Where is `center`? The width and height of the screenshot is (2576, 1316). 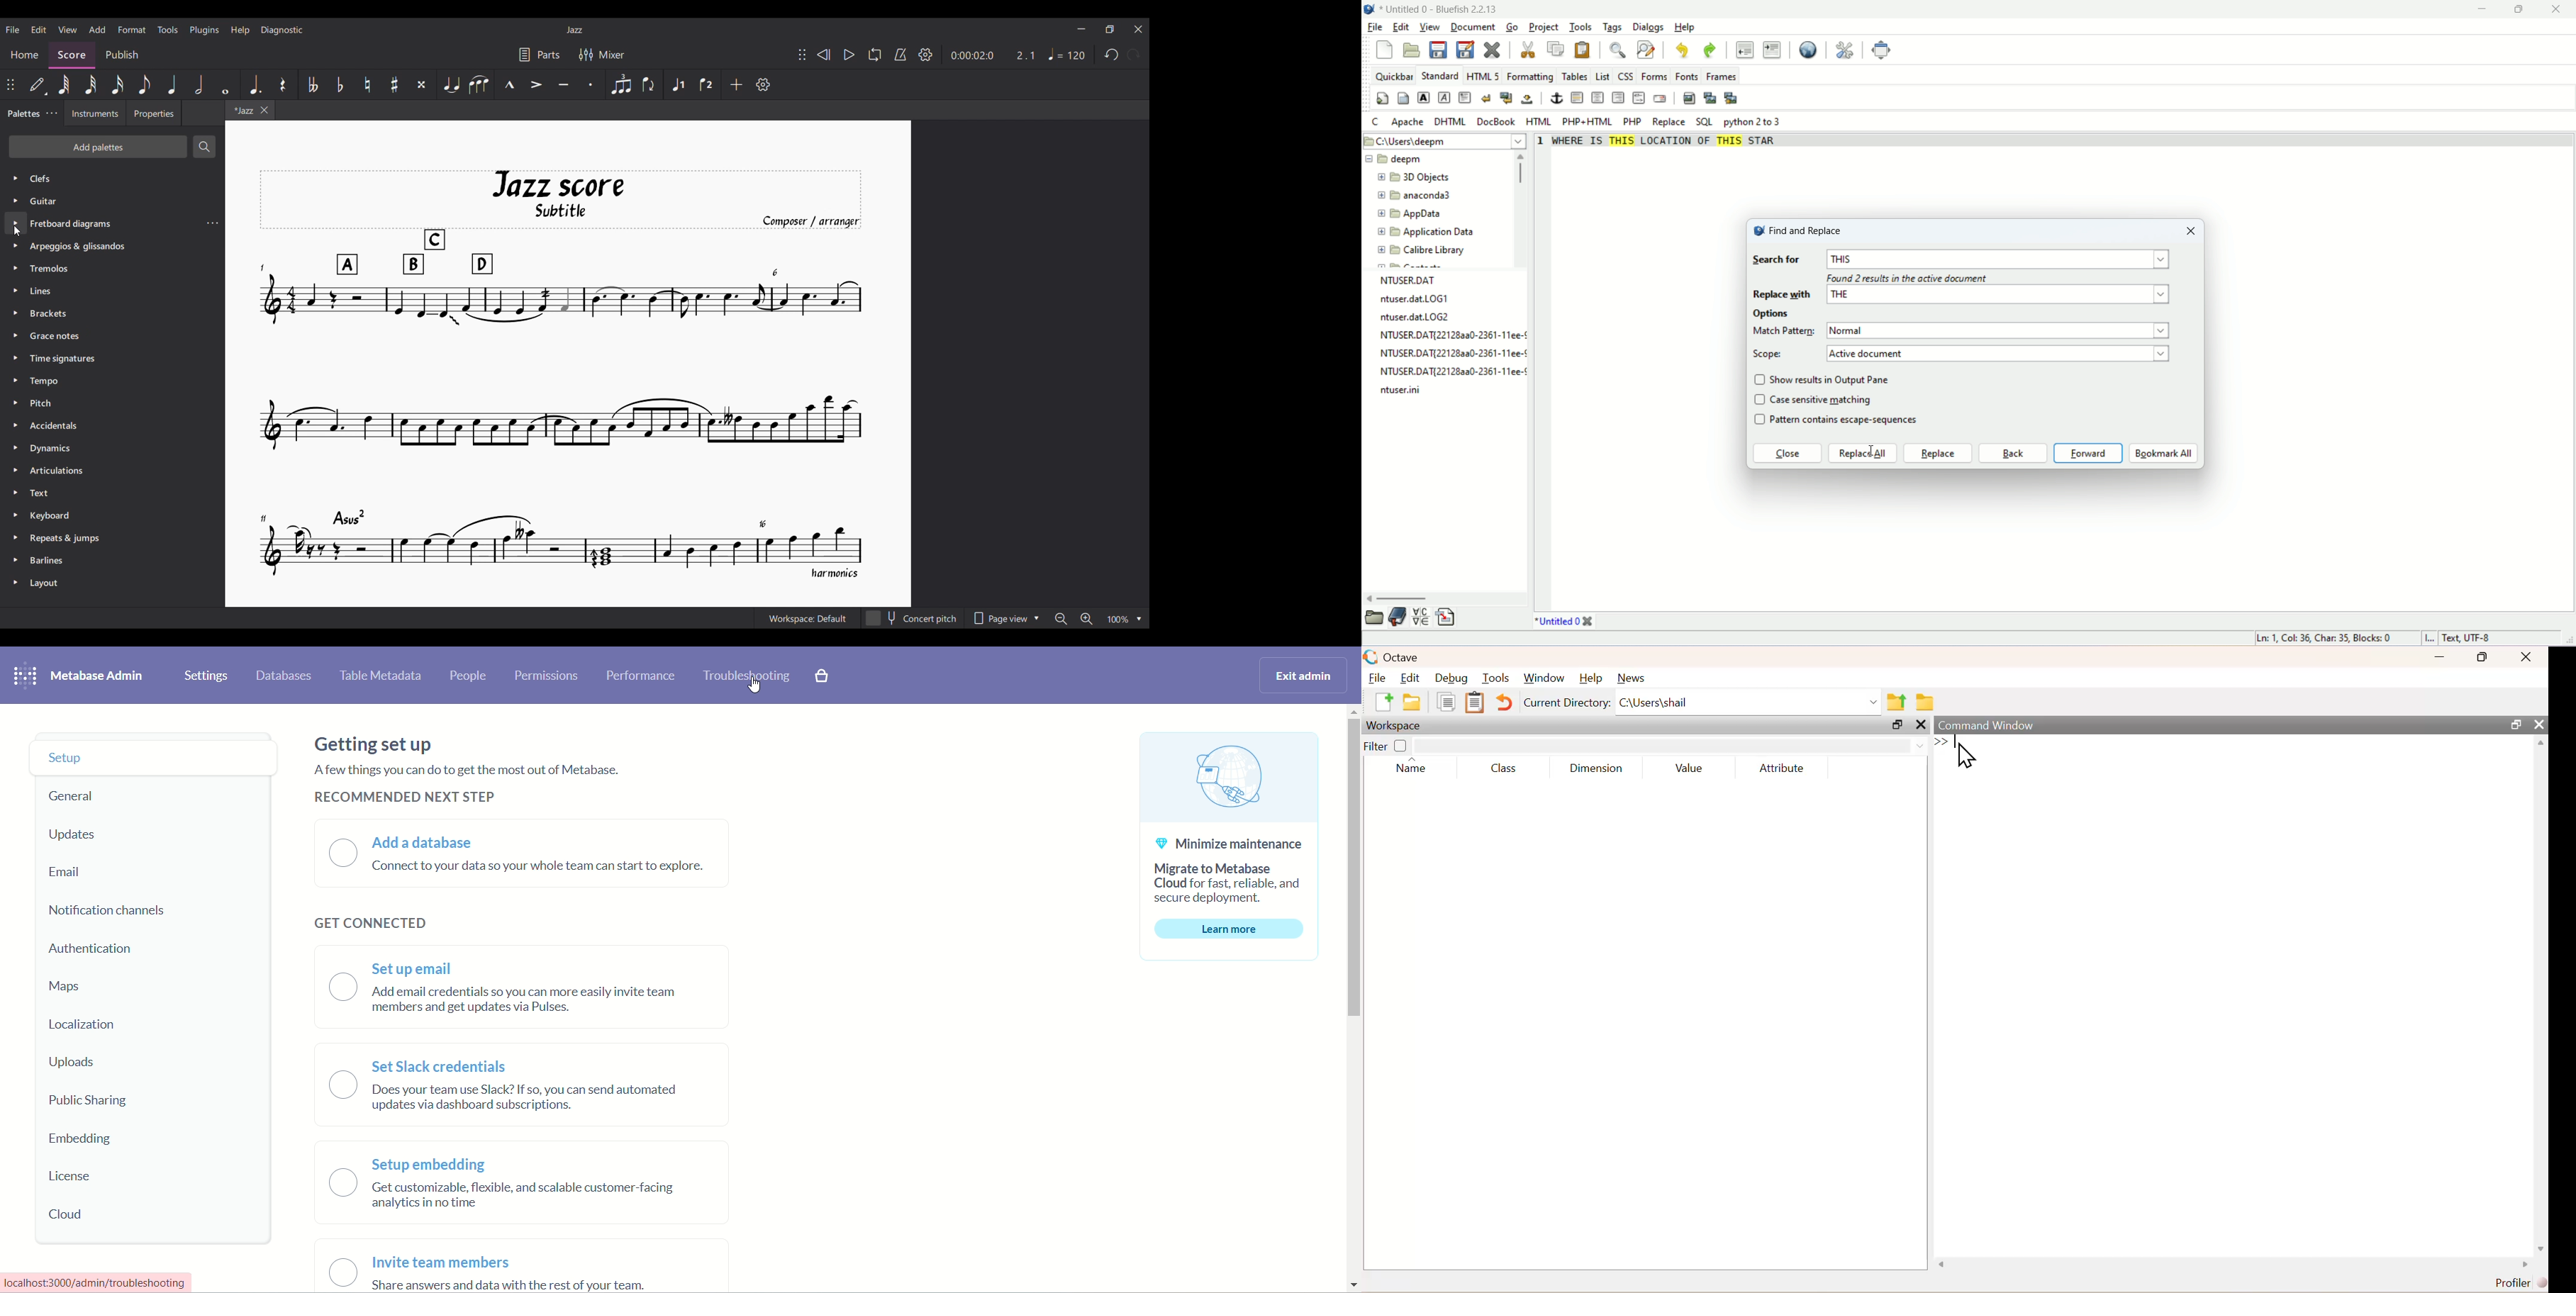 center is located at coordinates (1597, 98).